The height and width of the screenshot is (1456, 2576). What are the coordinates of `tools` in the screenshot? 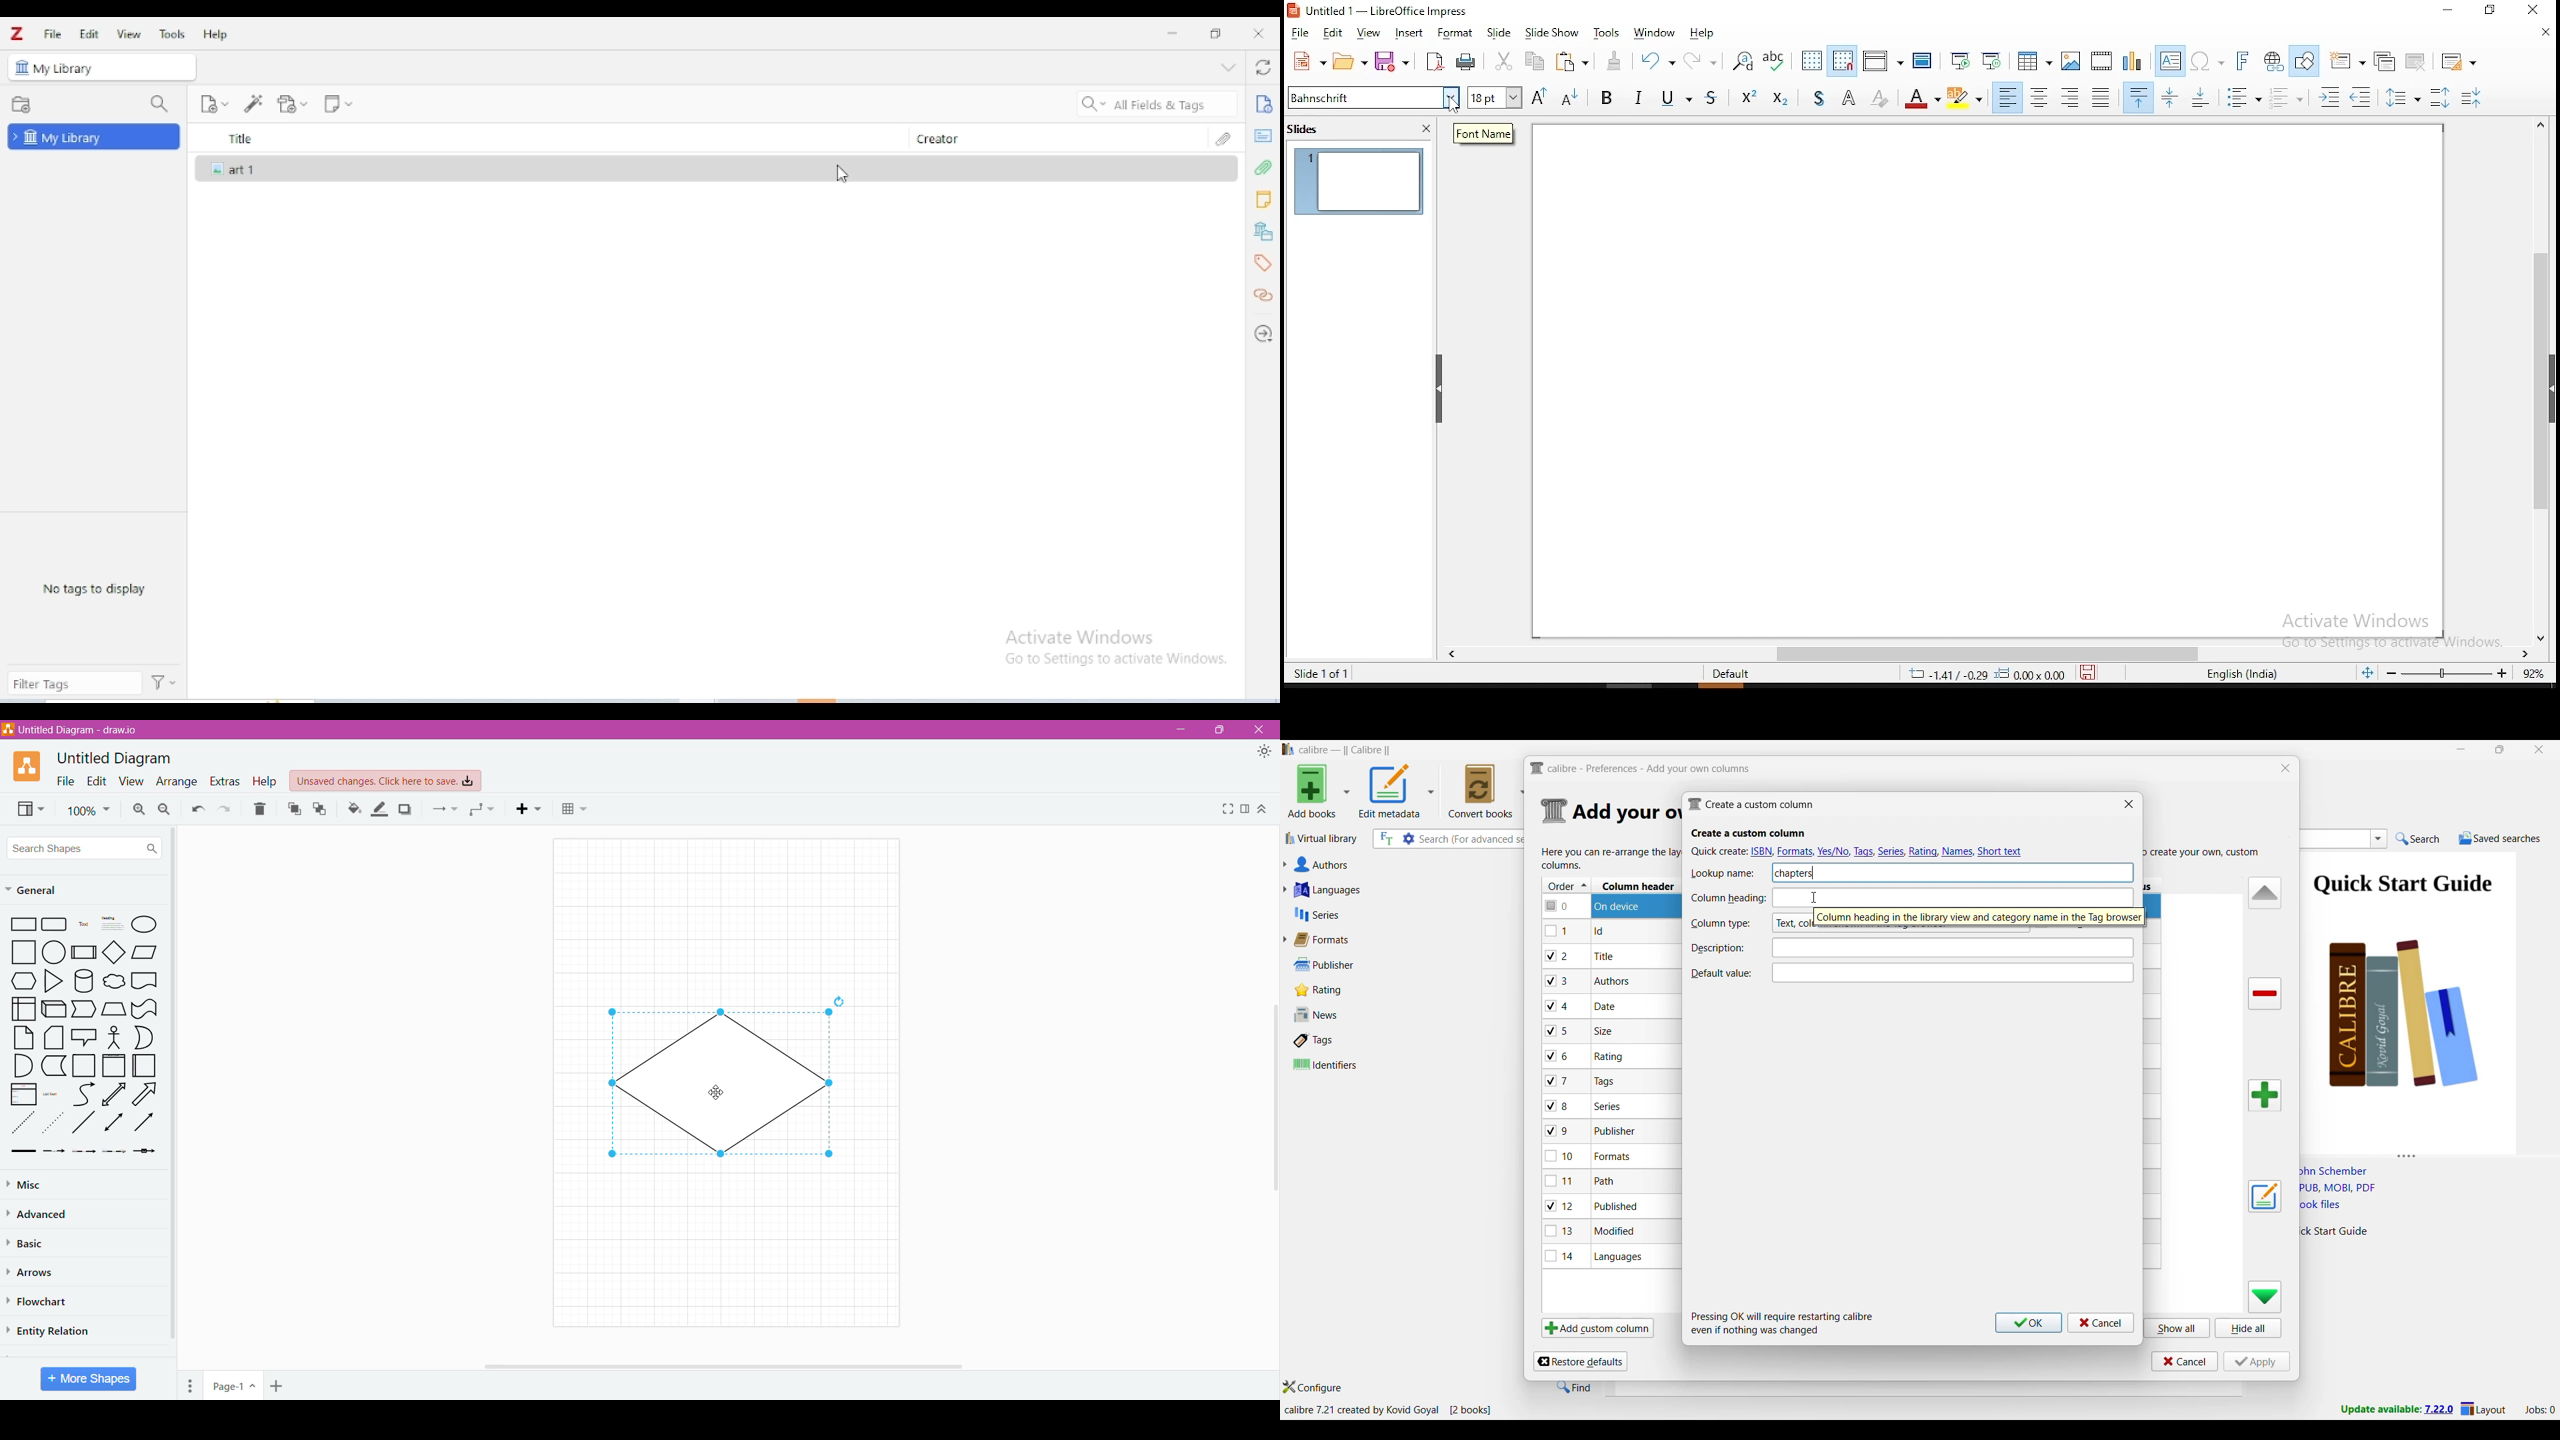 It's located at (1607, 33).